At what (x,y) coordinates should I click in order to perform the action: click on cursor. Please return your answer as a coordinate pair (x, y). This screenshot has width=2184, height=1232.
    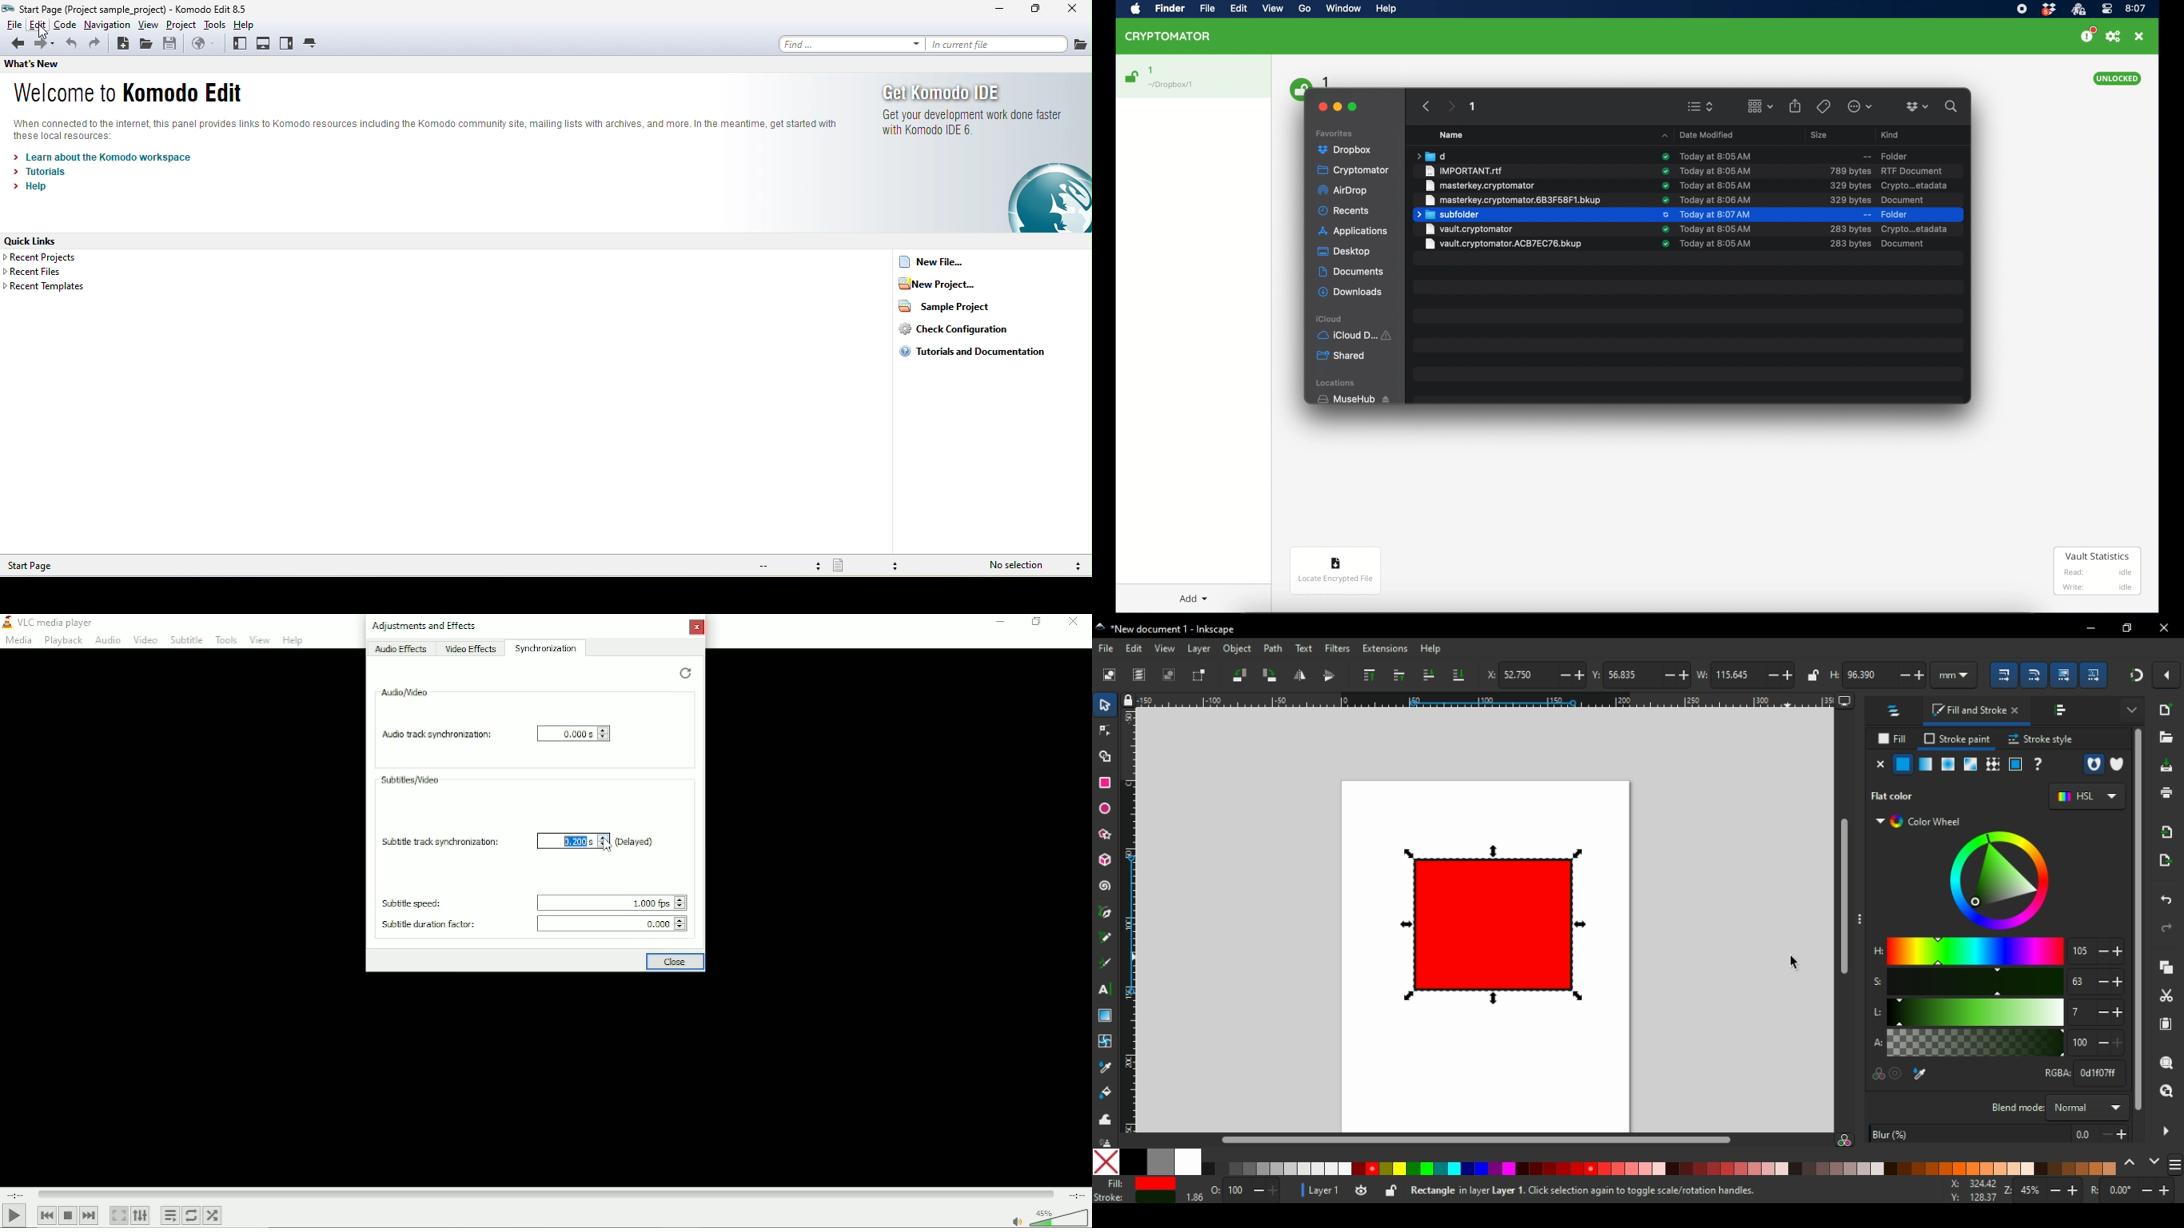
    Looking at the image, I should click on (43, 32).